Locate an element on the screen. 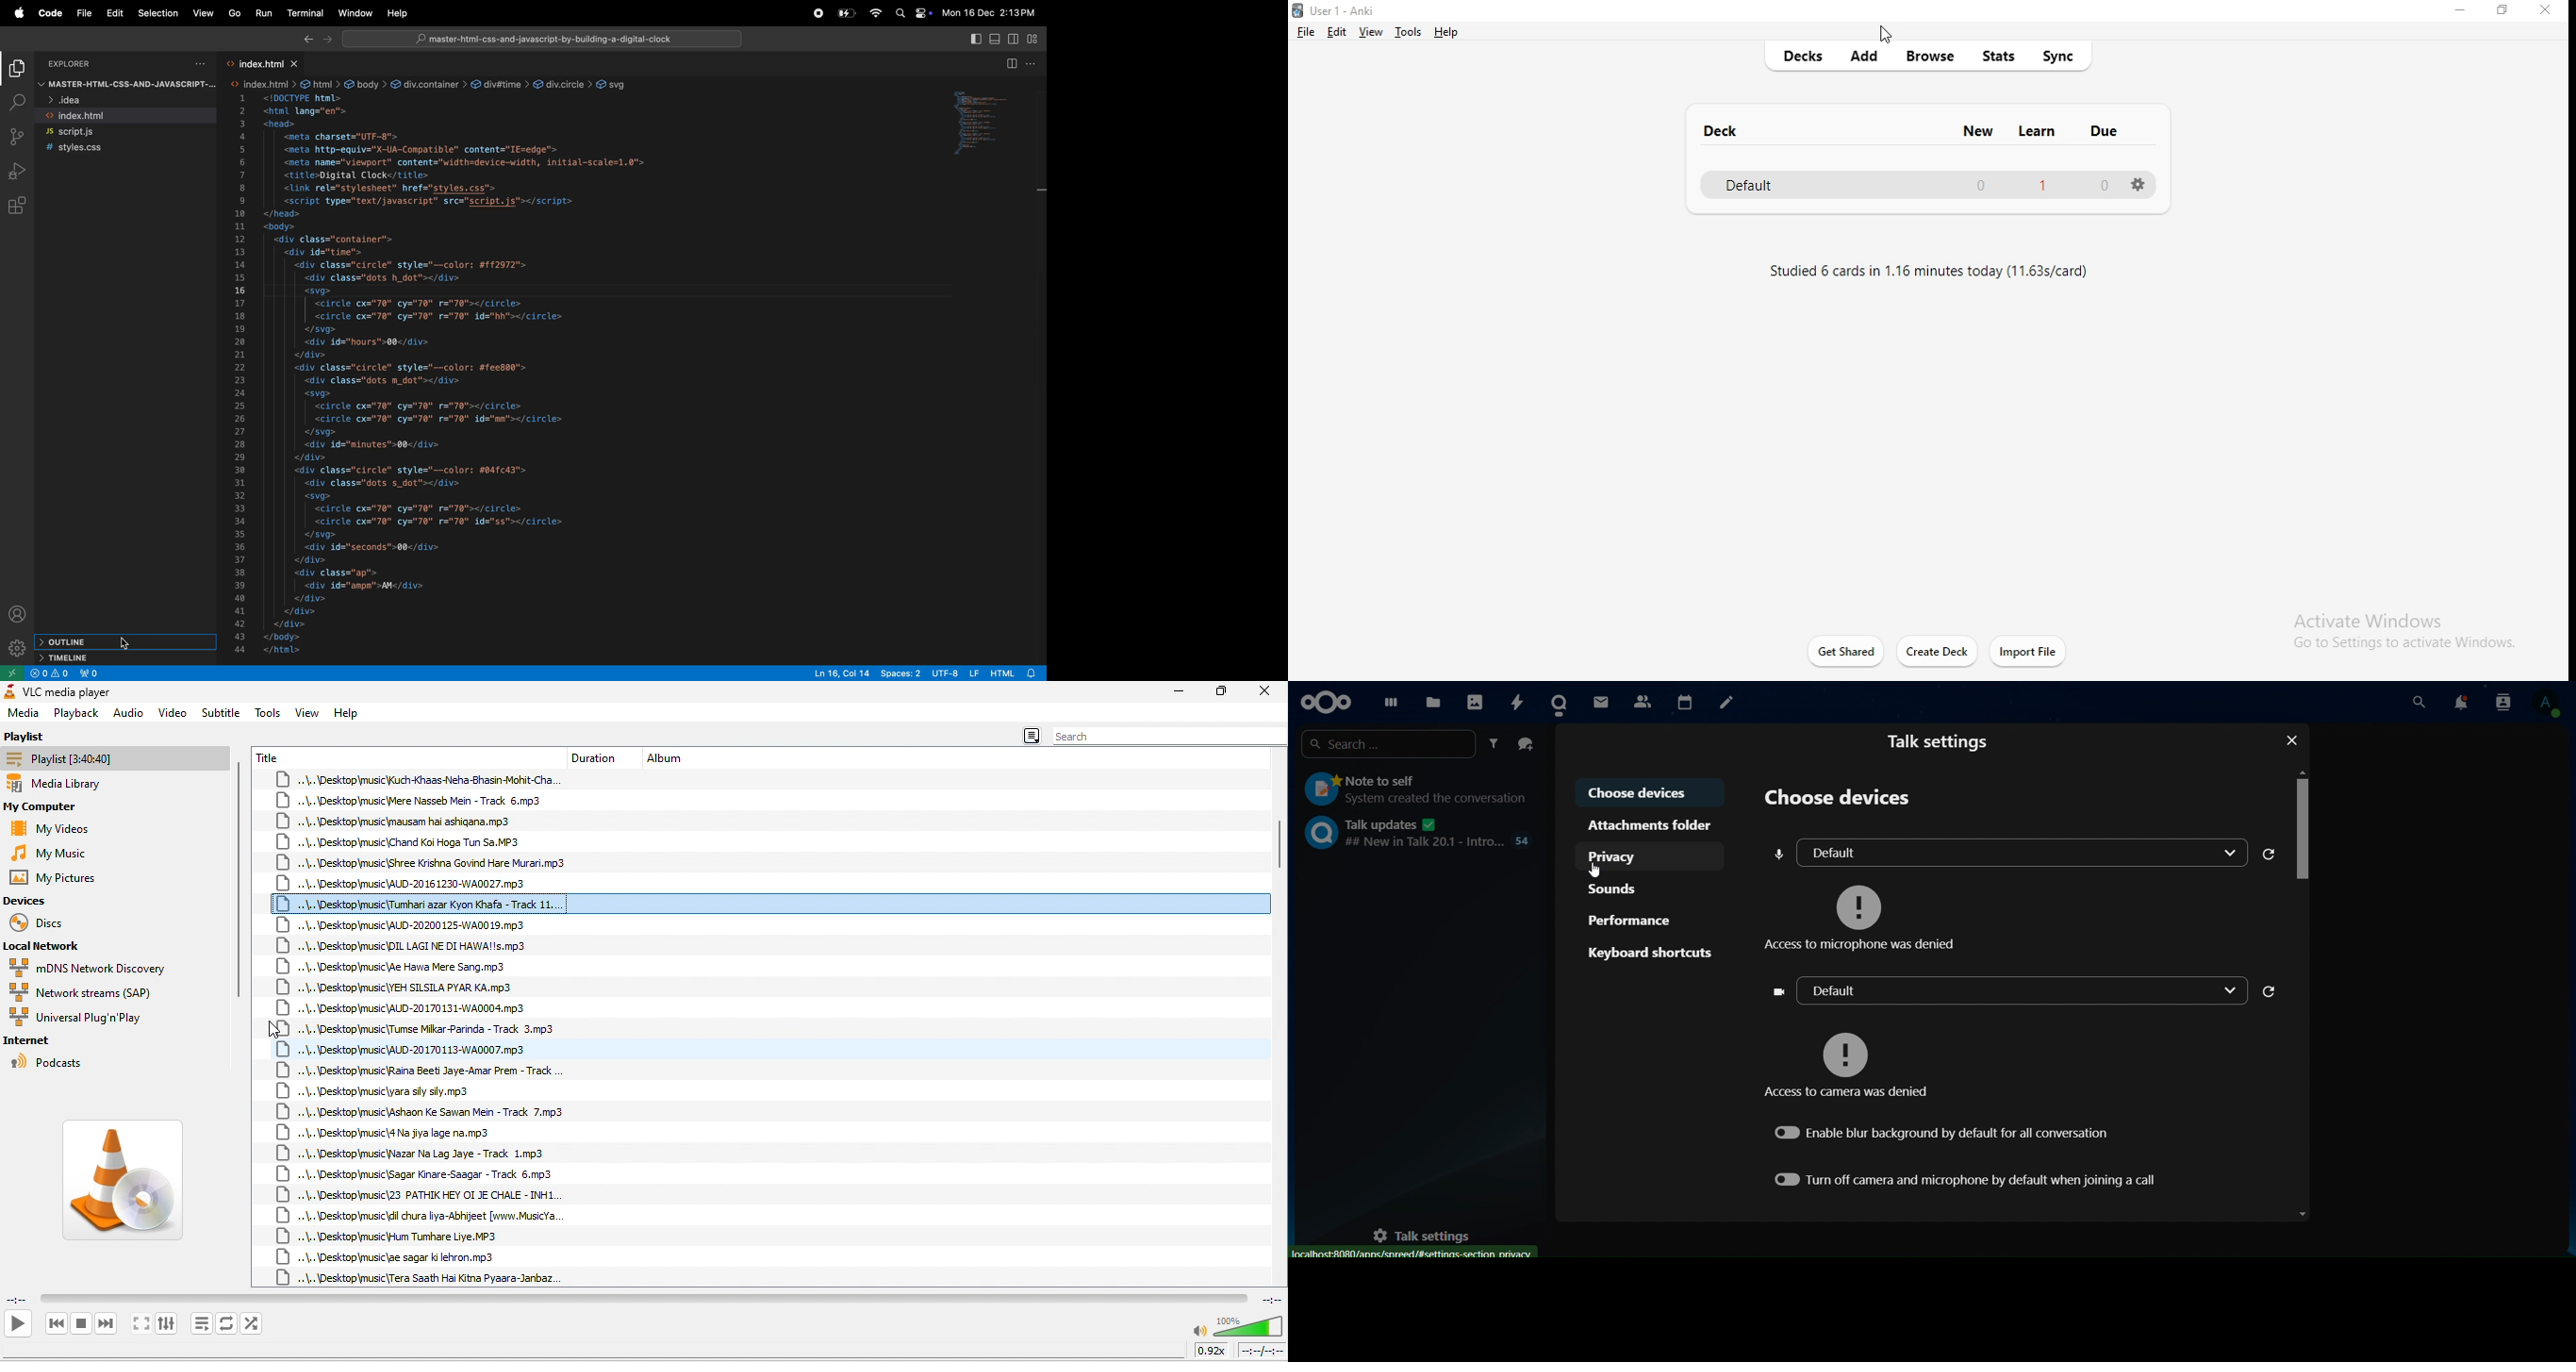 This screenshot has width=2576, height=1372. window is located at coordinates (354, 13).